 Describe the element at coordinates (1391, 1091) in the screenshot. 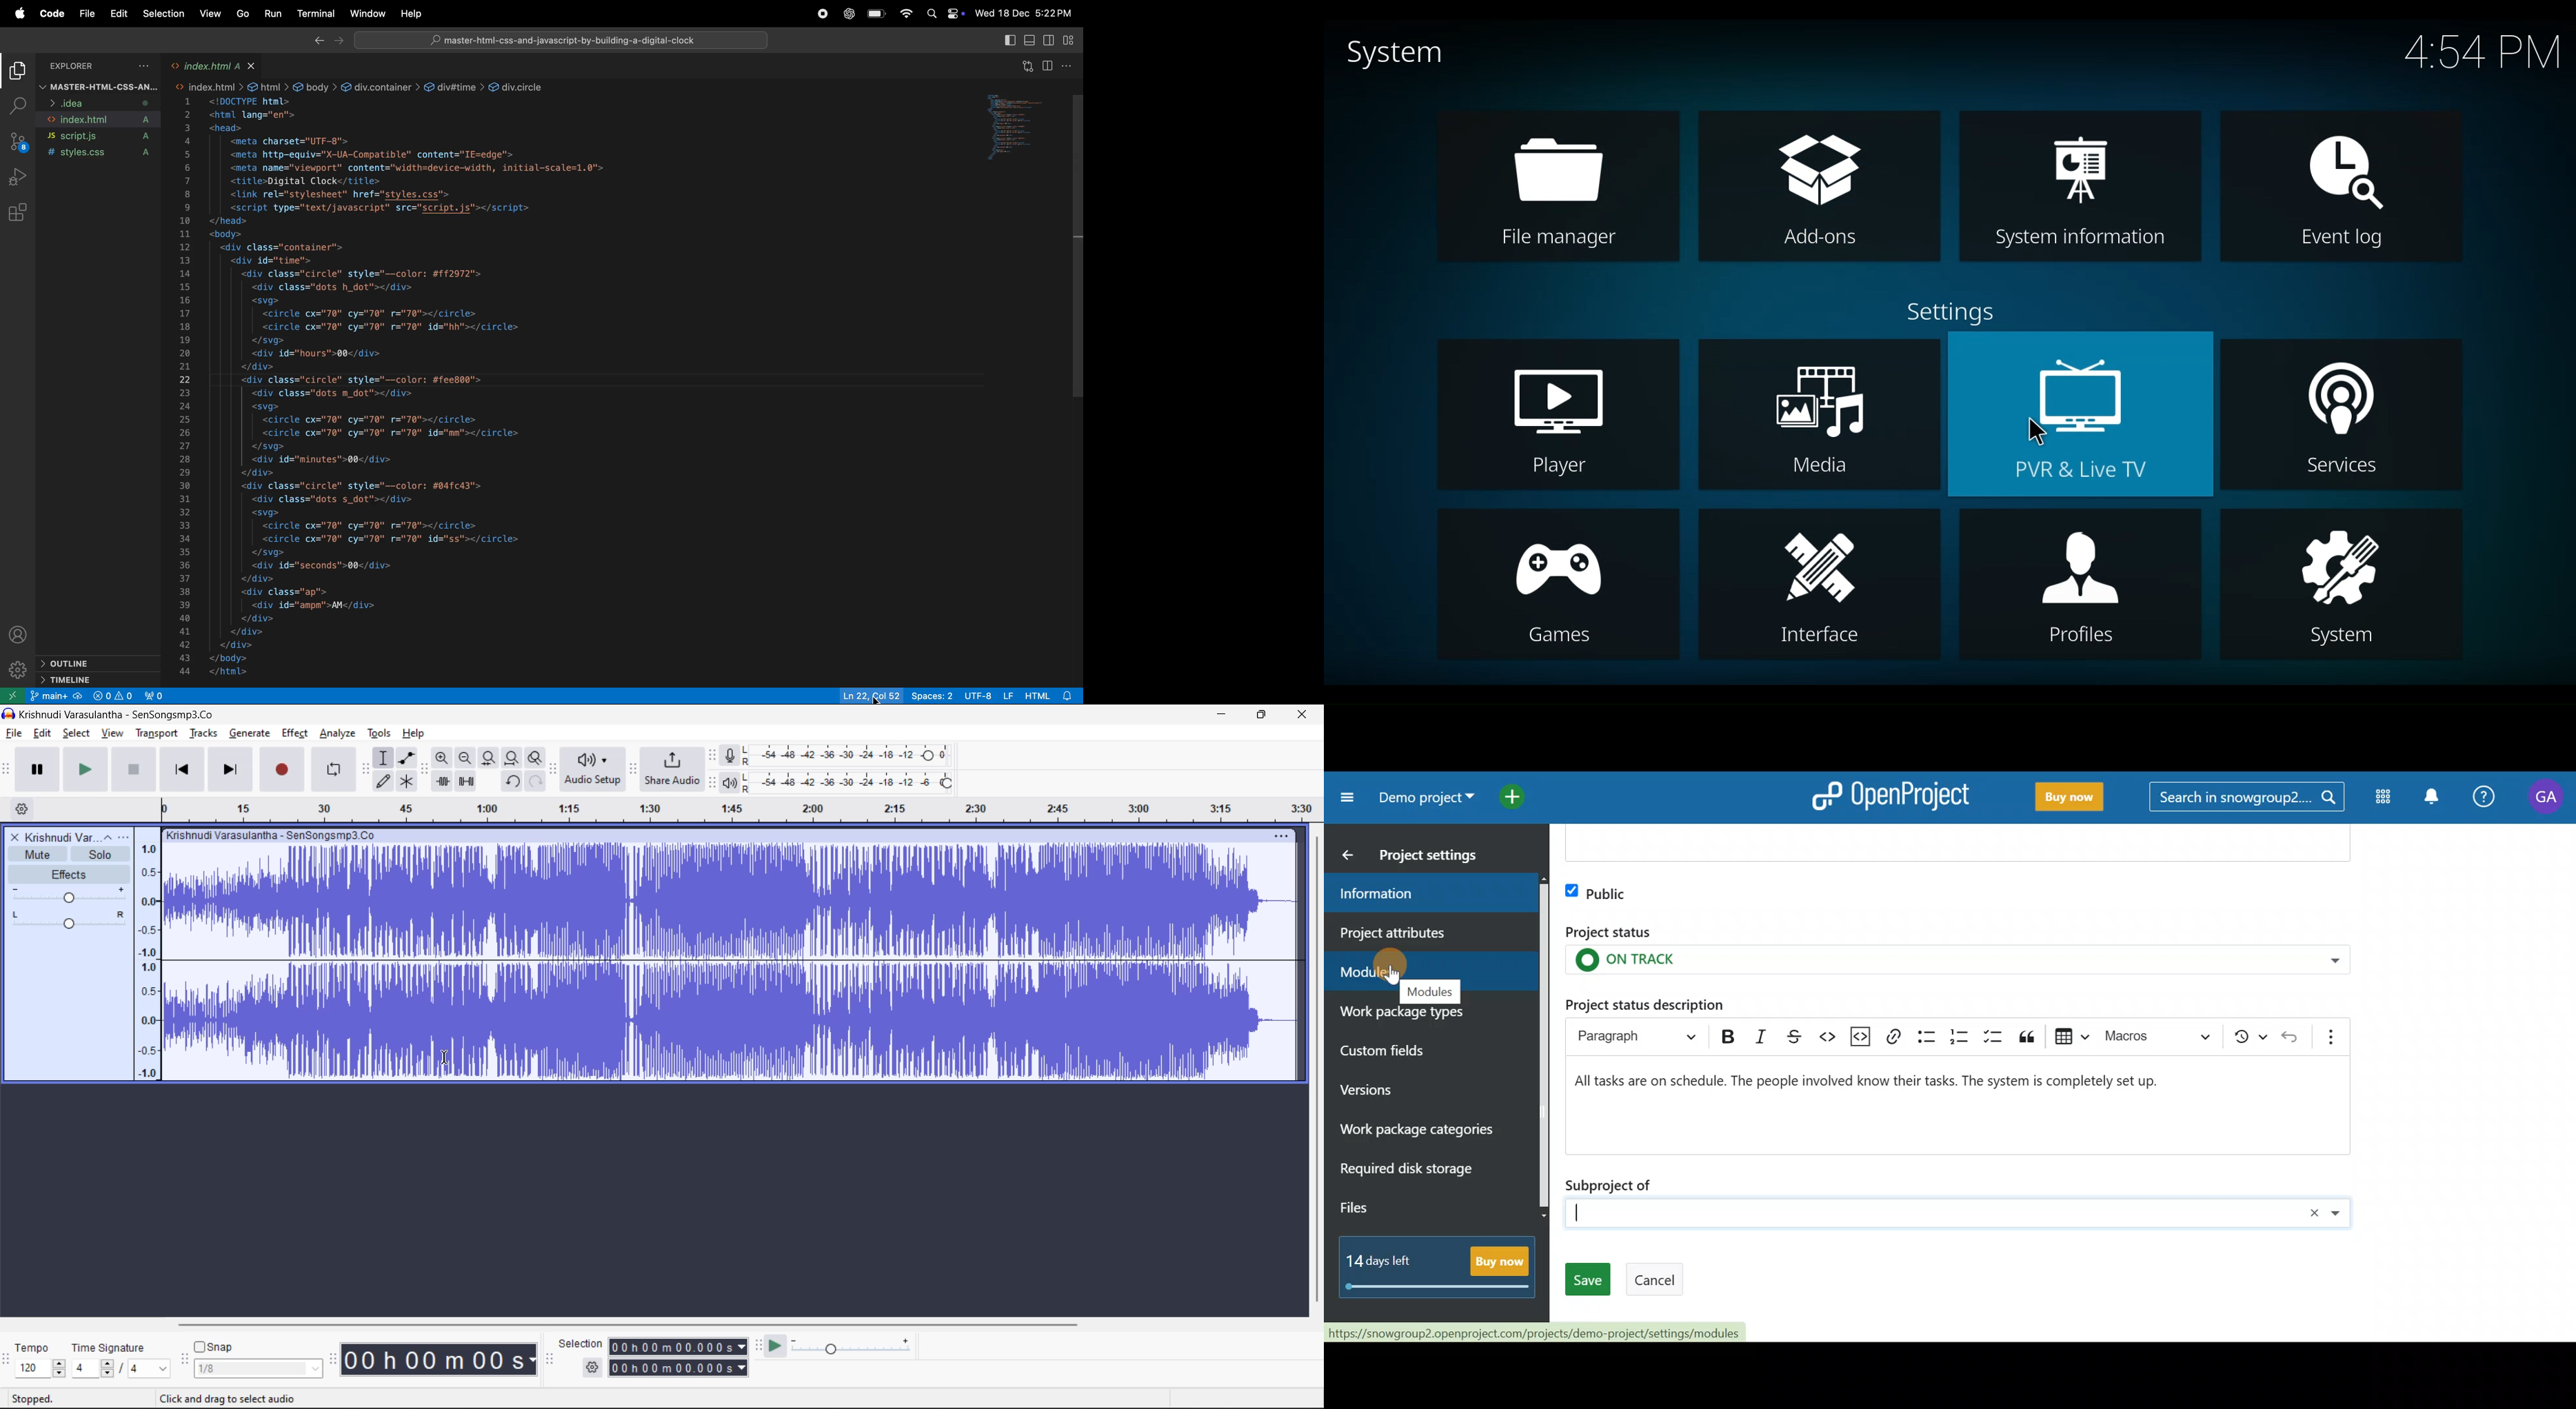

I see `Versions` at that location.